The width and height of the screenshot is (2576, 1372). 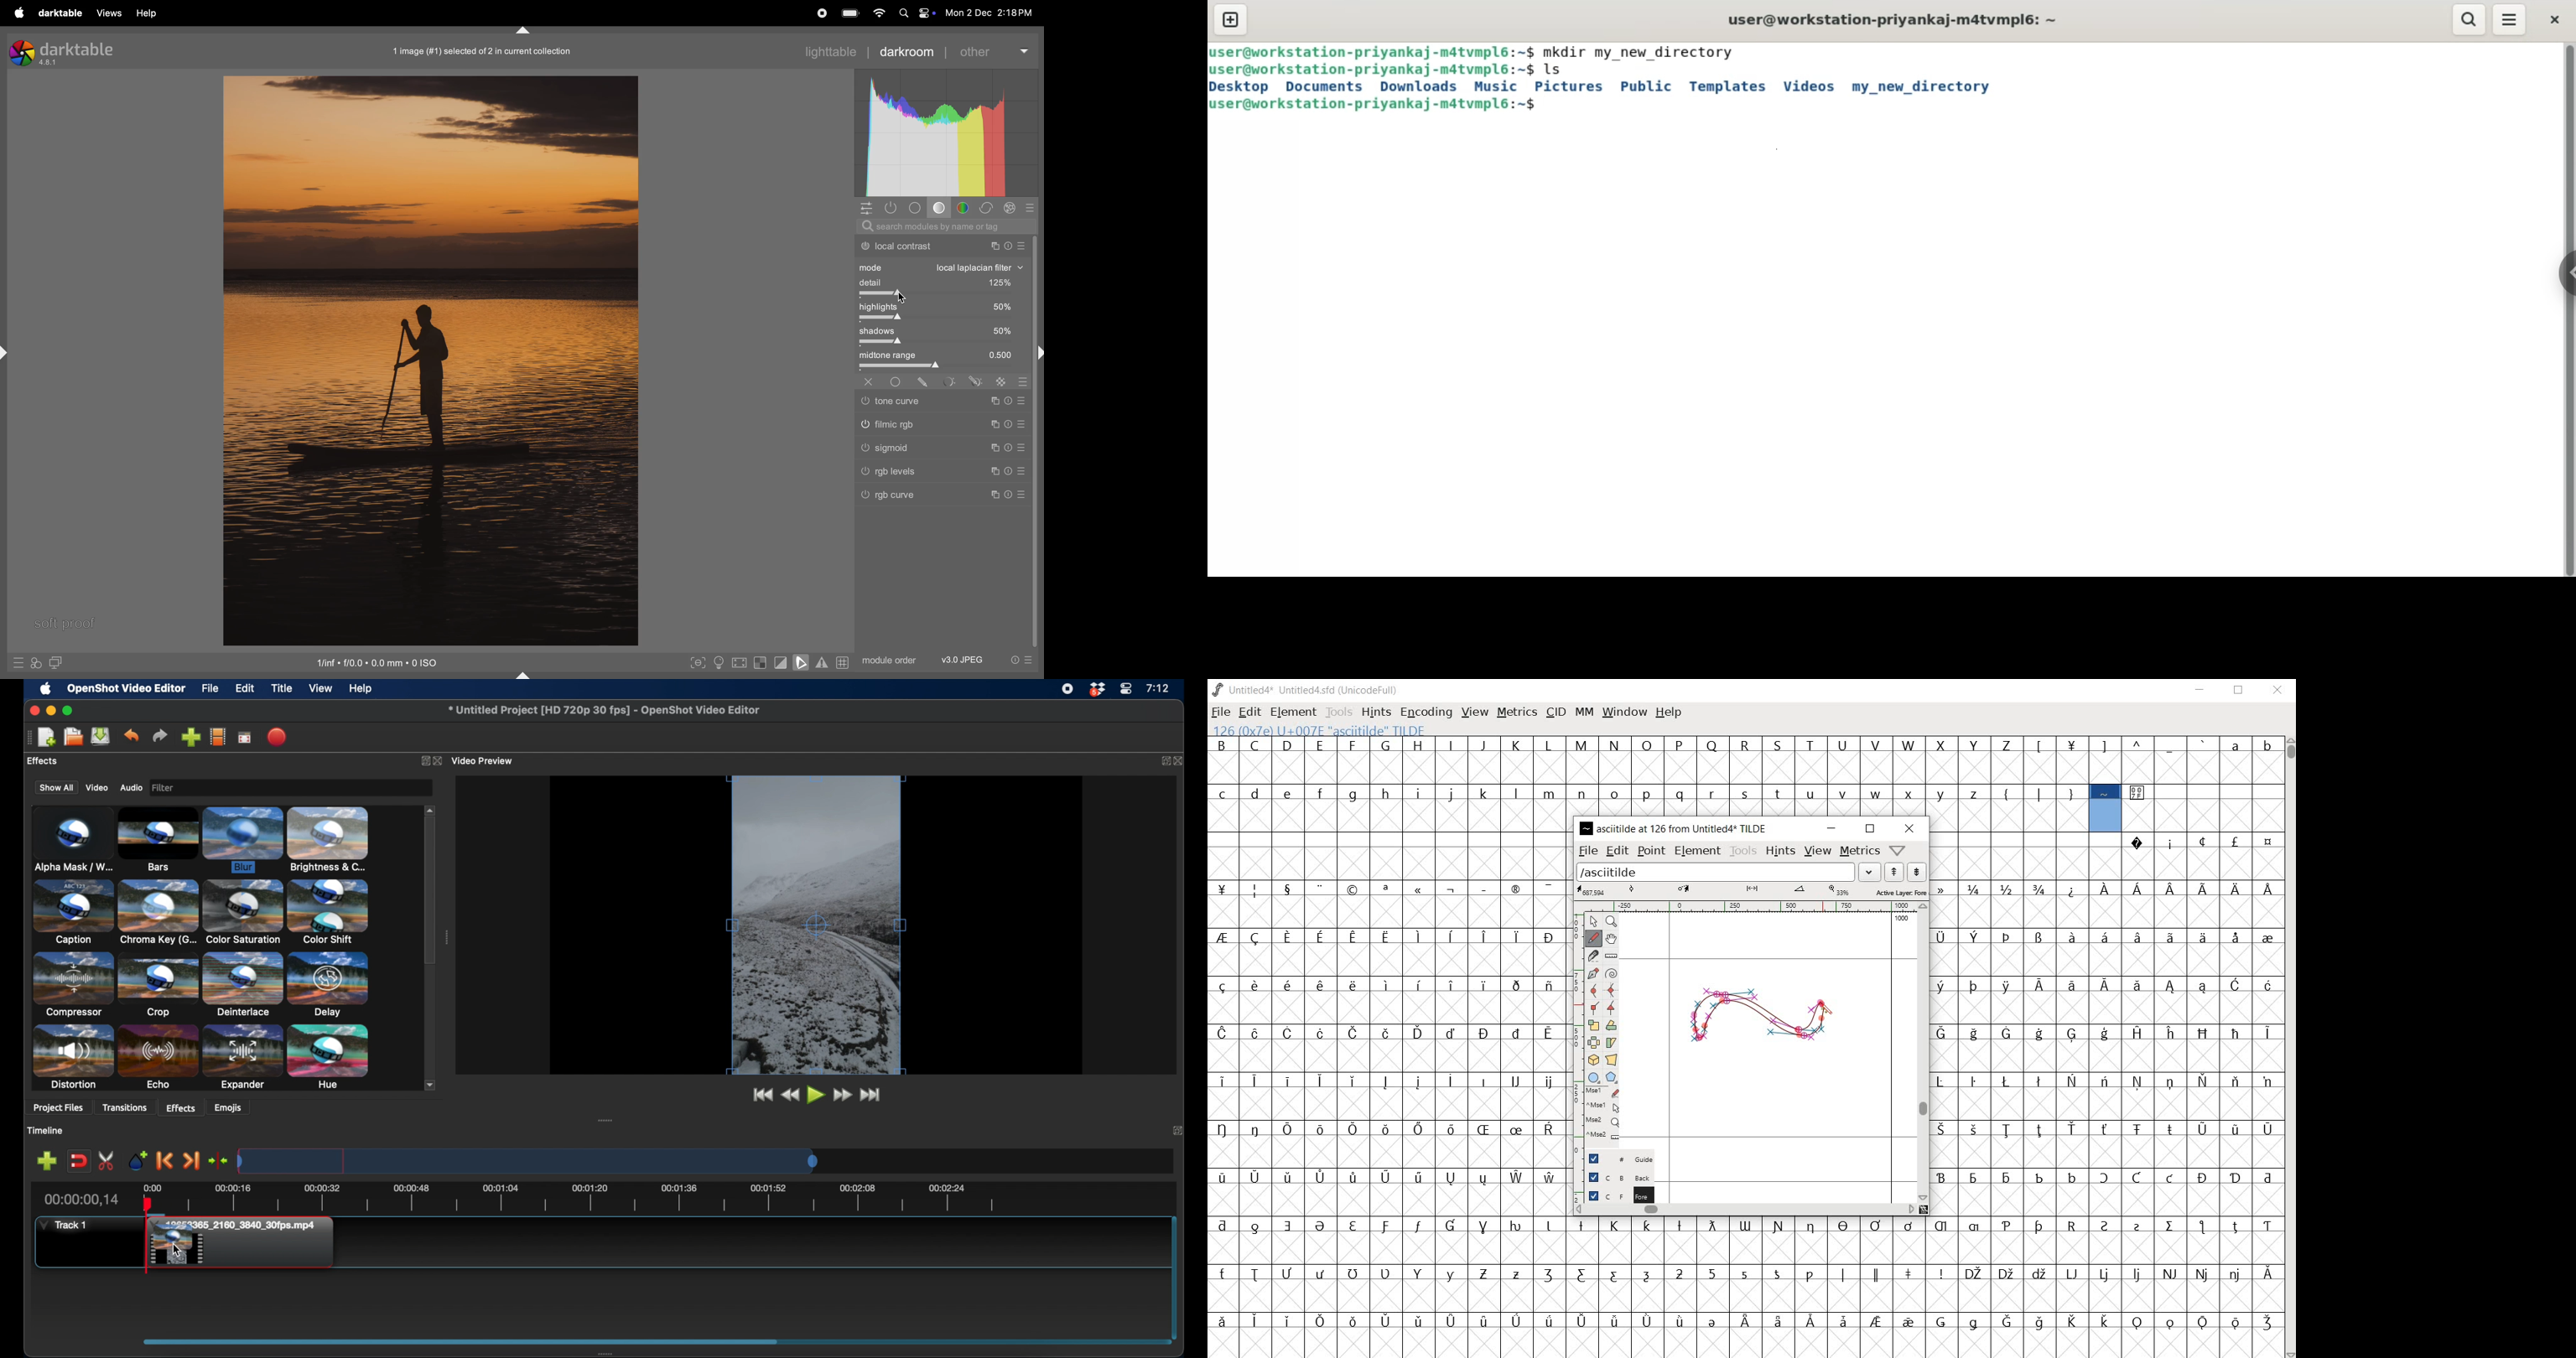 What do you see at coordinates (1306, 690) in the screenshot?
I see `Untitled4* Untitled4.sfd (UnicodeFull)` at bounding box center [1306, 690].